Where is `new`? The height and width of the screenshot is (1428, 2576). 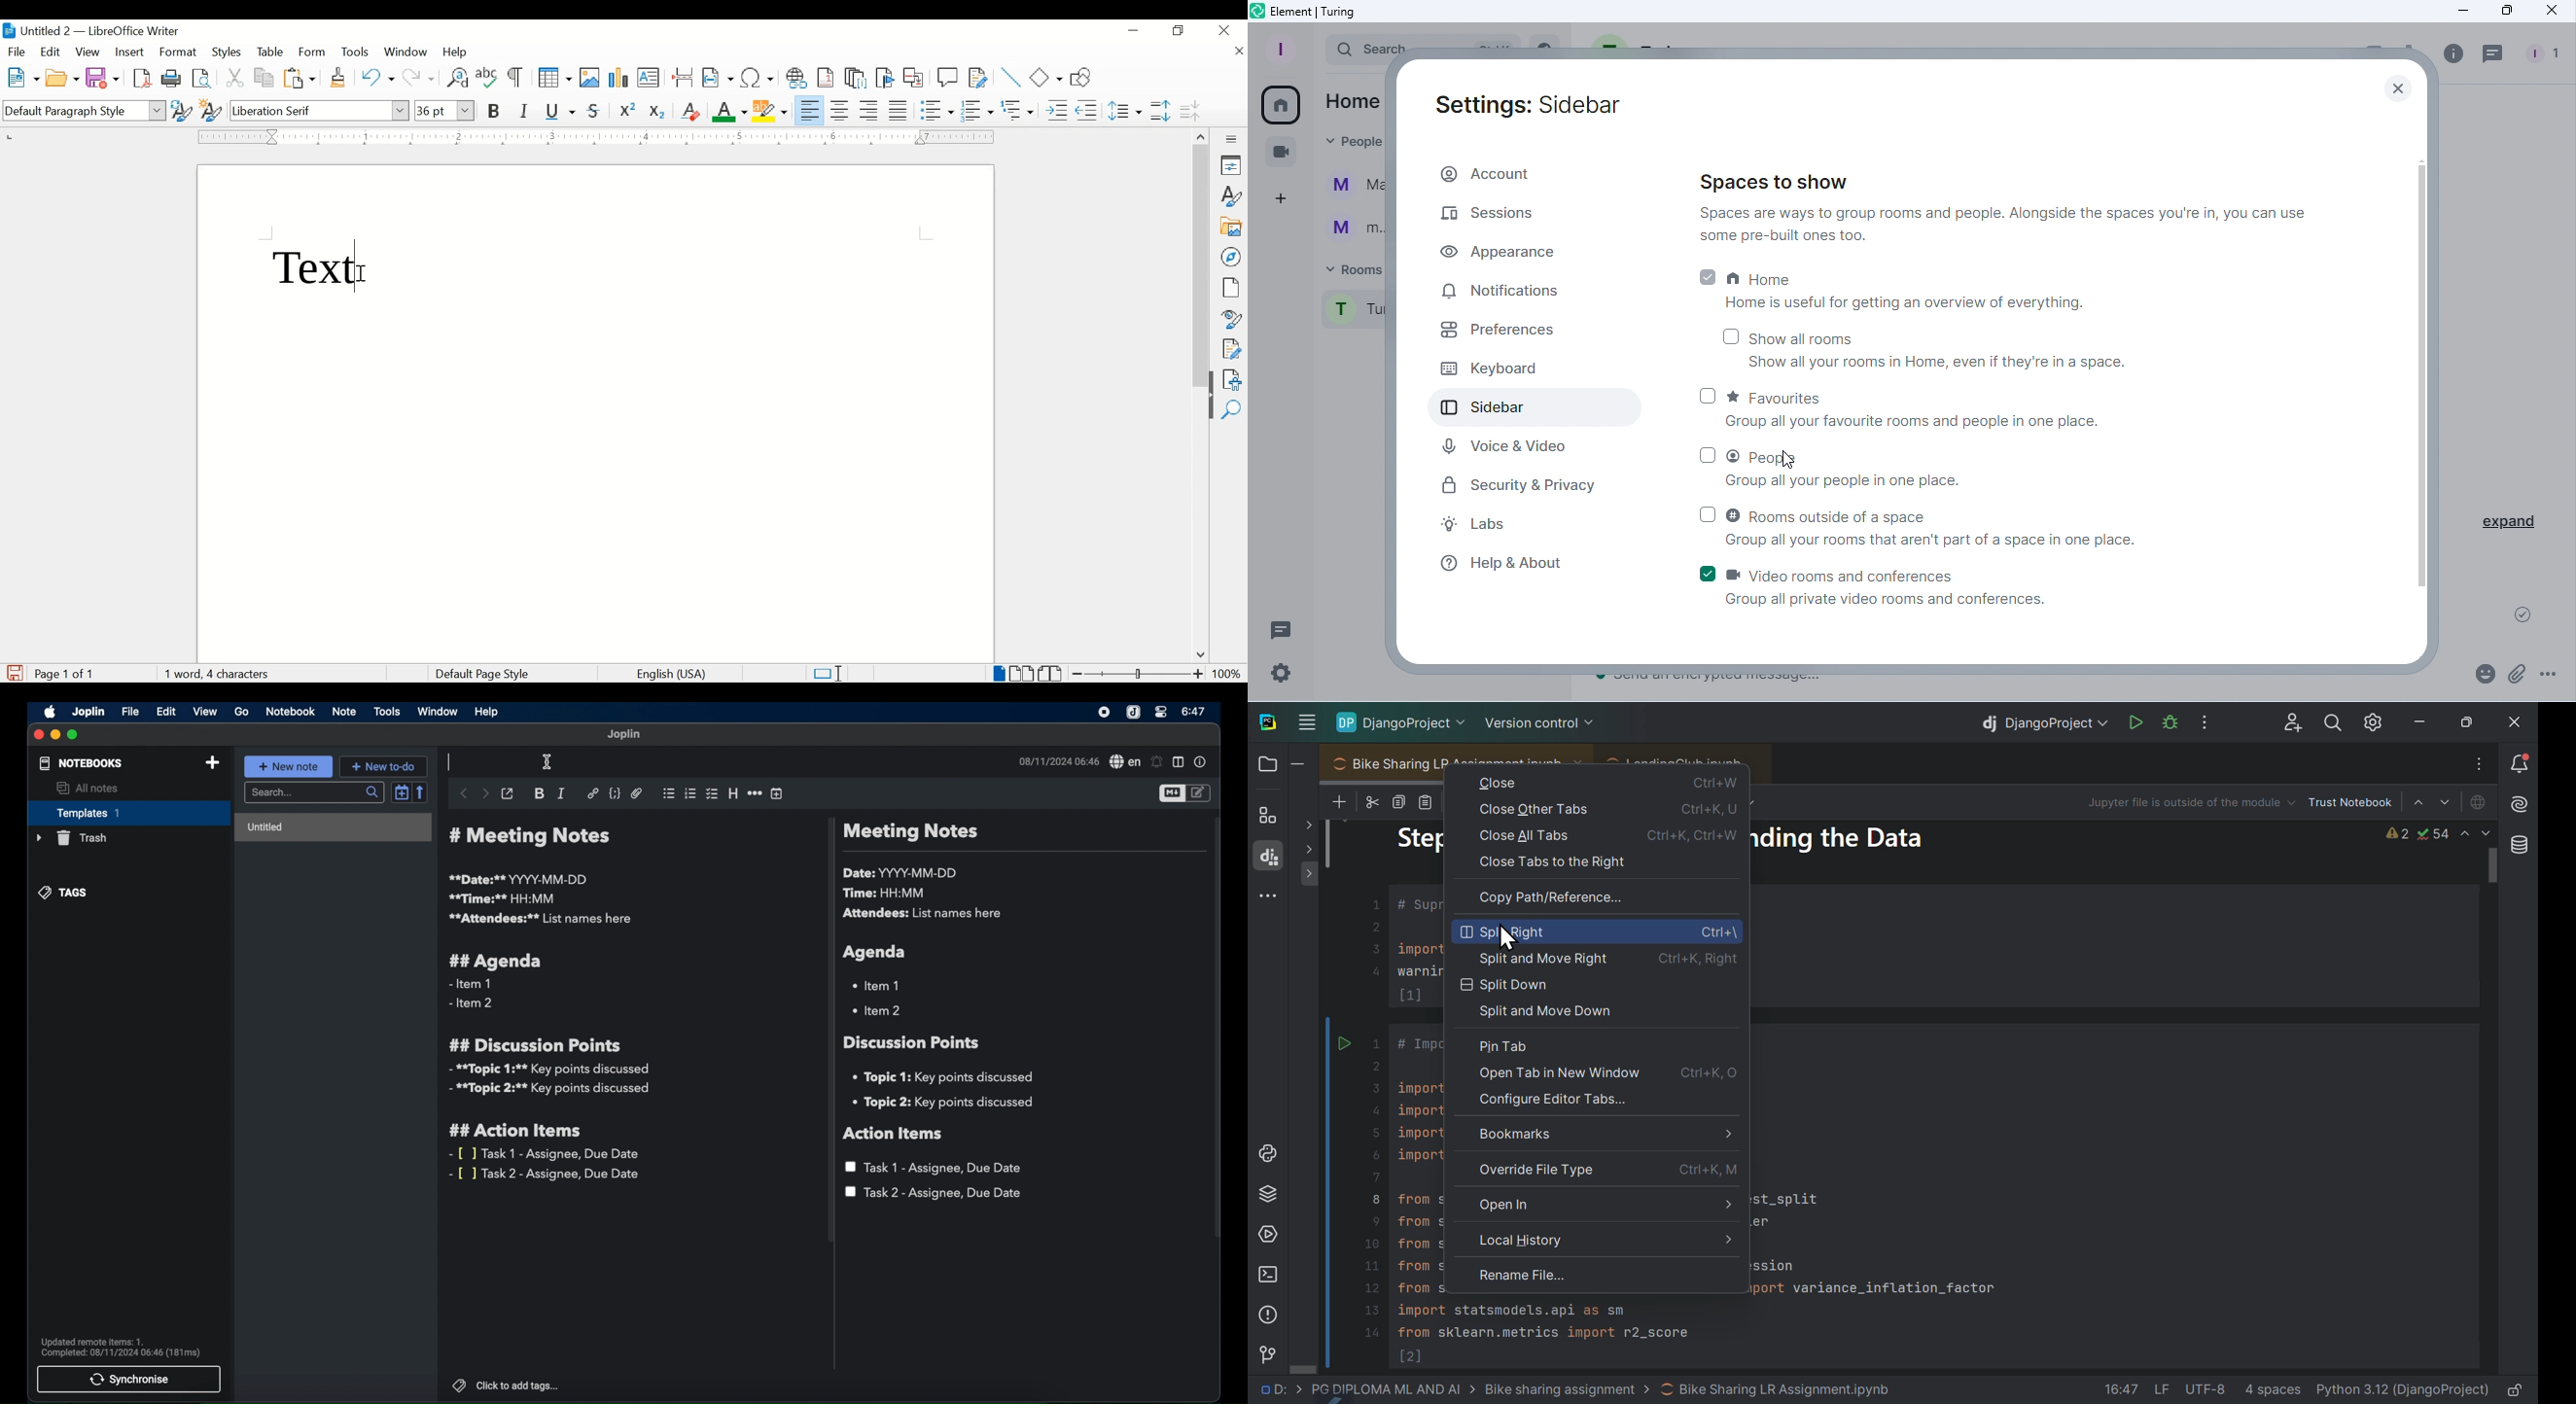 new is located at coordinates (24, 77).